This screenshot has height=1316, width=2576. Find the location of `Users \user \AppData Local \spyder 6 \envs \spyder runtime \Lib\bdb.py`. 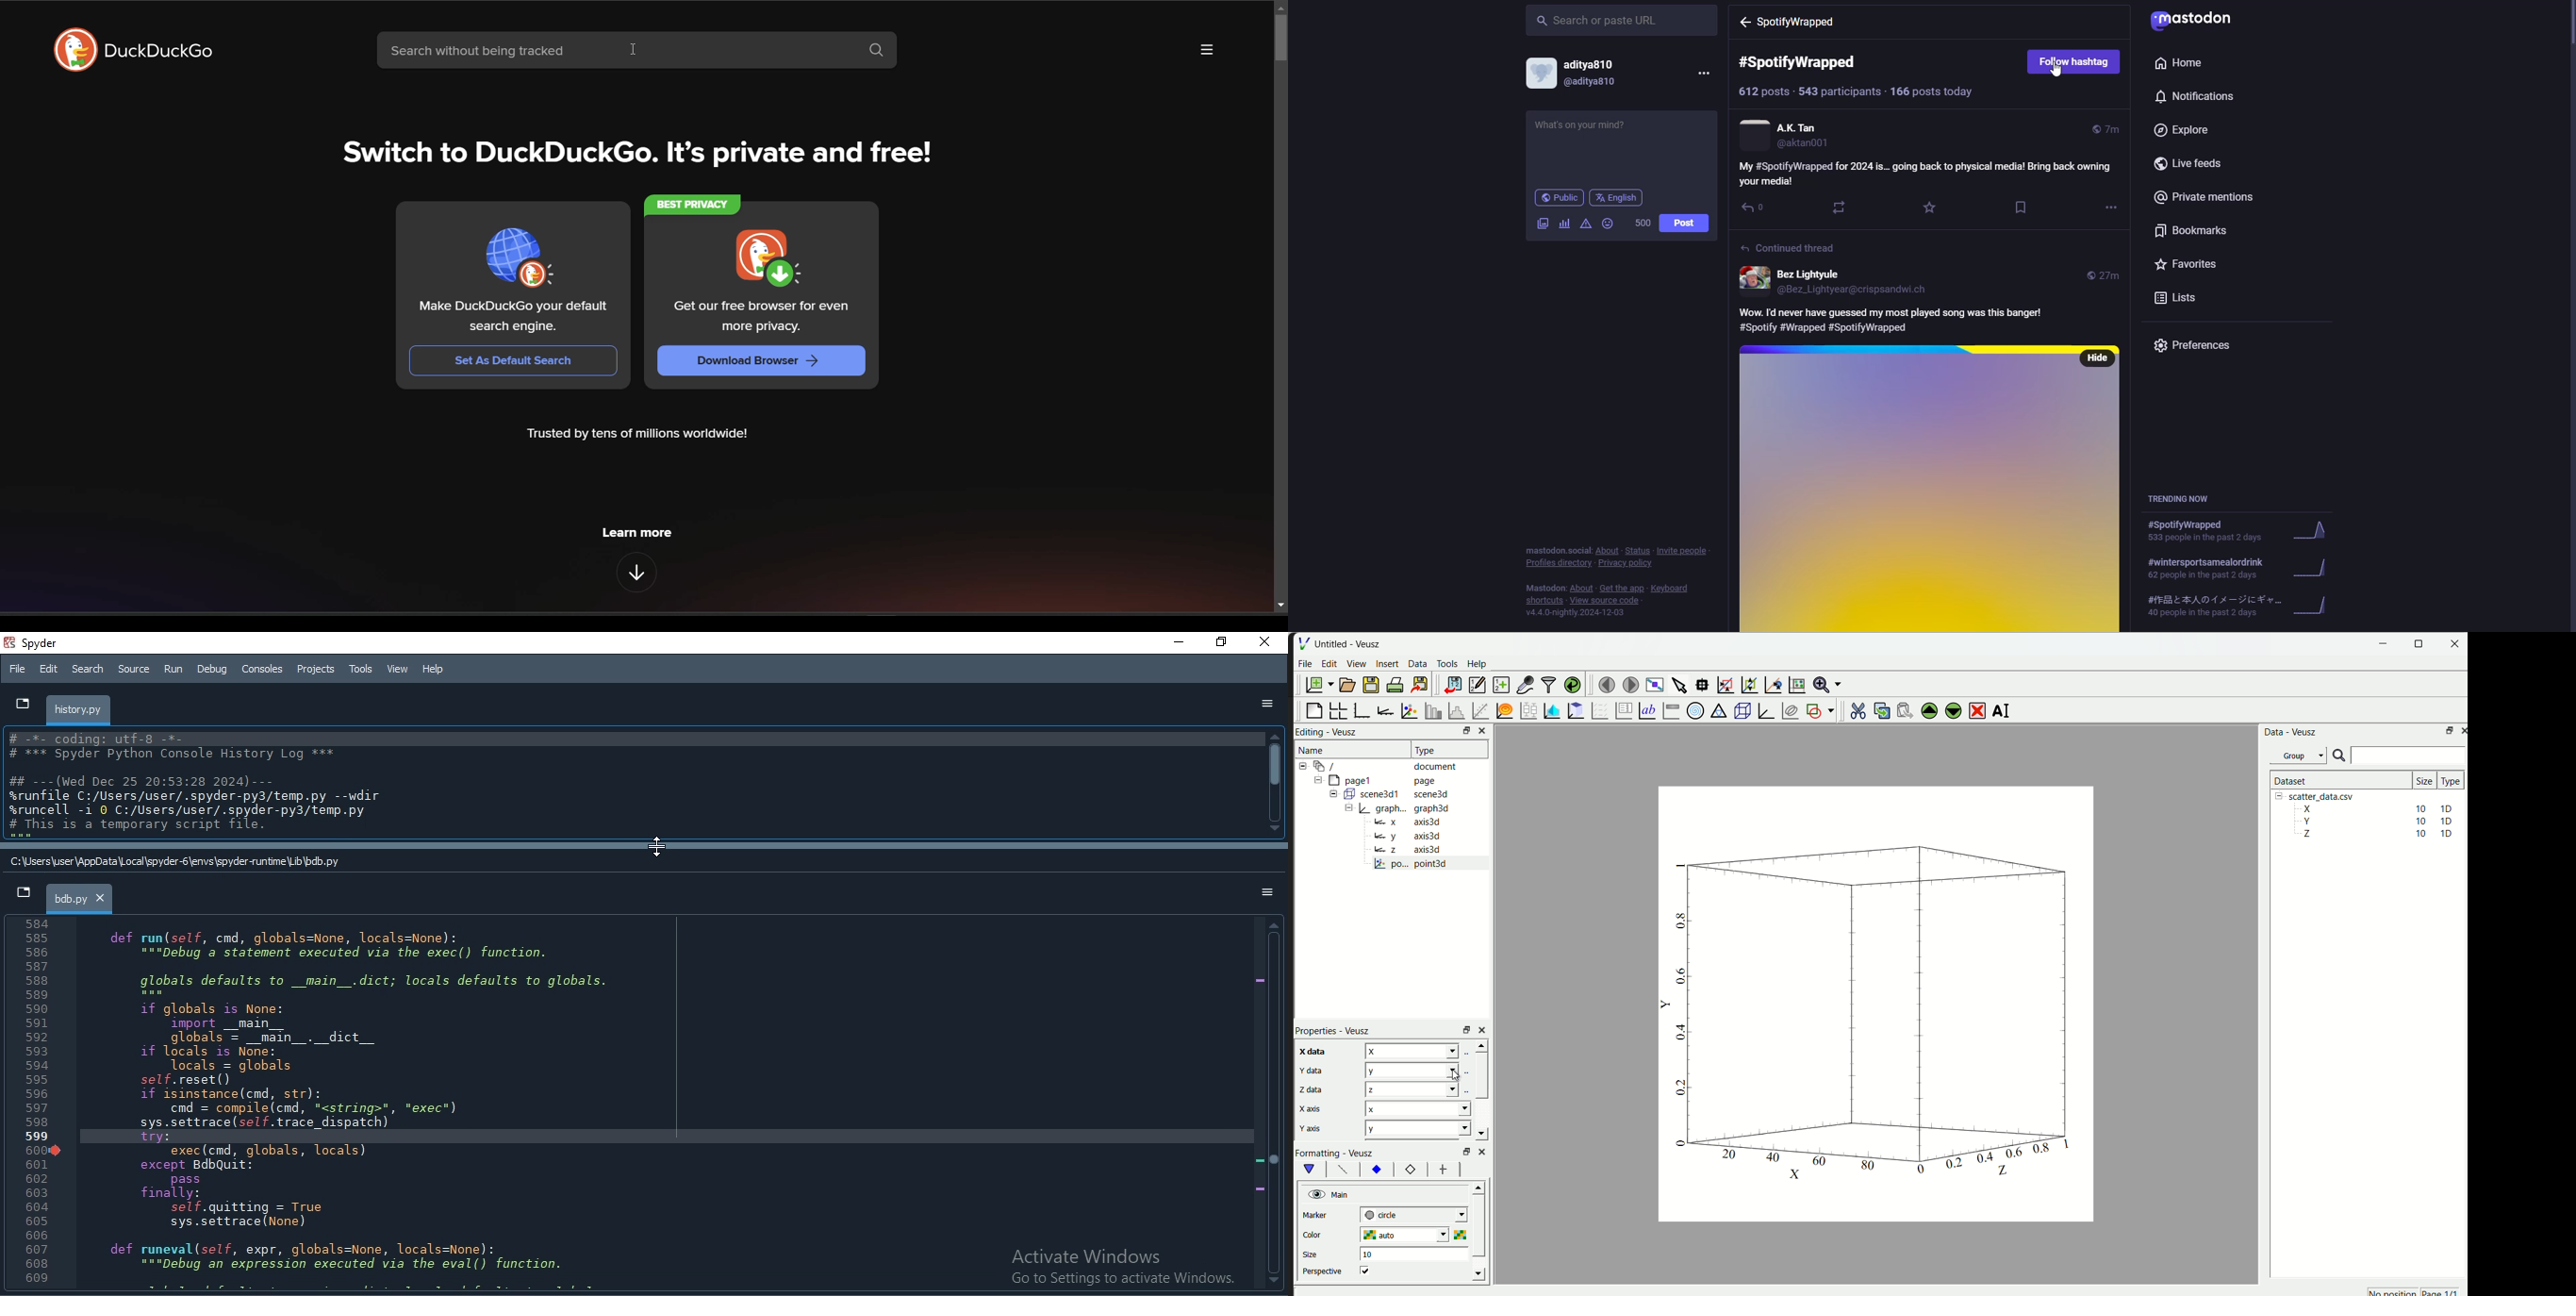

Users \user \AppData Local \spyder 6 \envs \spyder runtime \Lib\bdb.py is located at coordinates (179, 860).